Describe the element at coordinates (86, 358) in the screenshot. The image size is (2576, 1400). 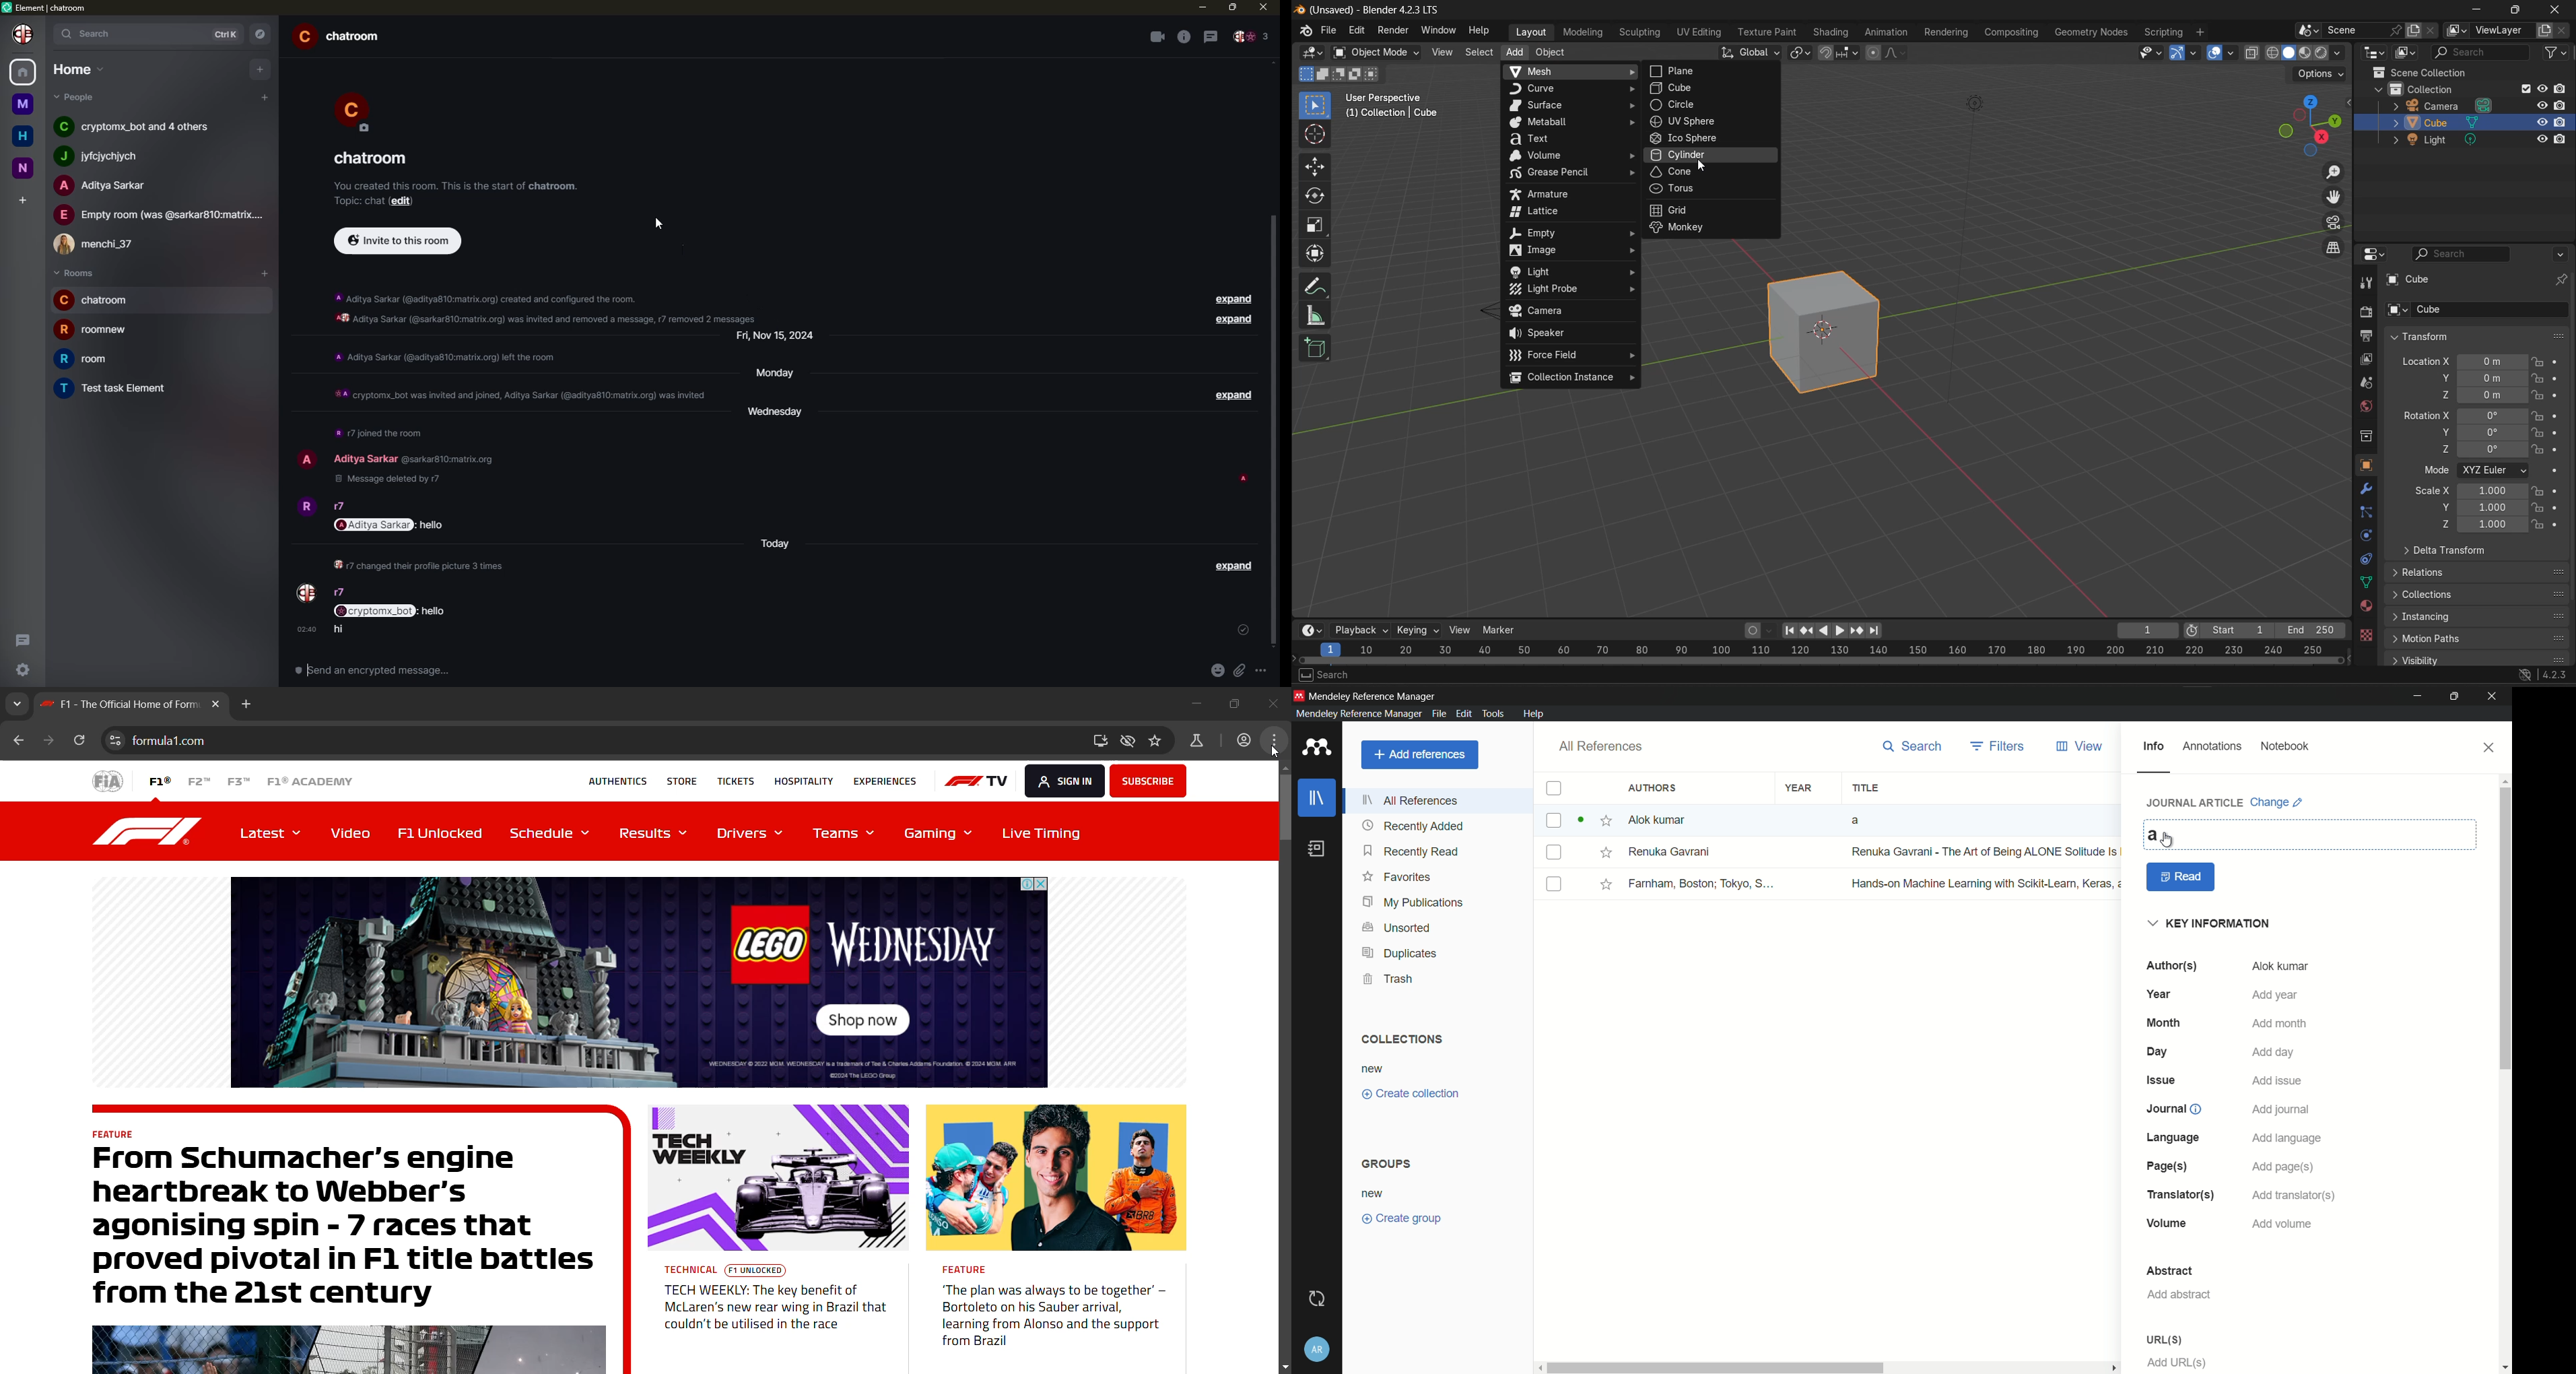
I see `room` at that location.